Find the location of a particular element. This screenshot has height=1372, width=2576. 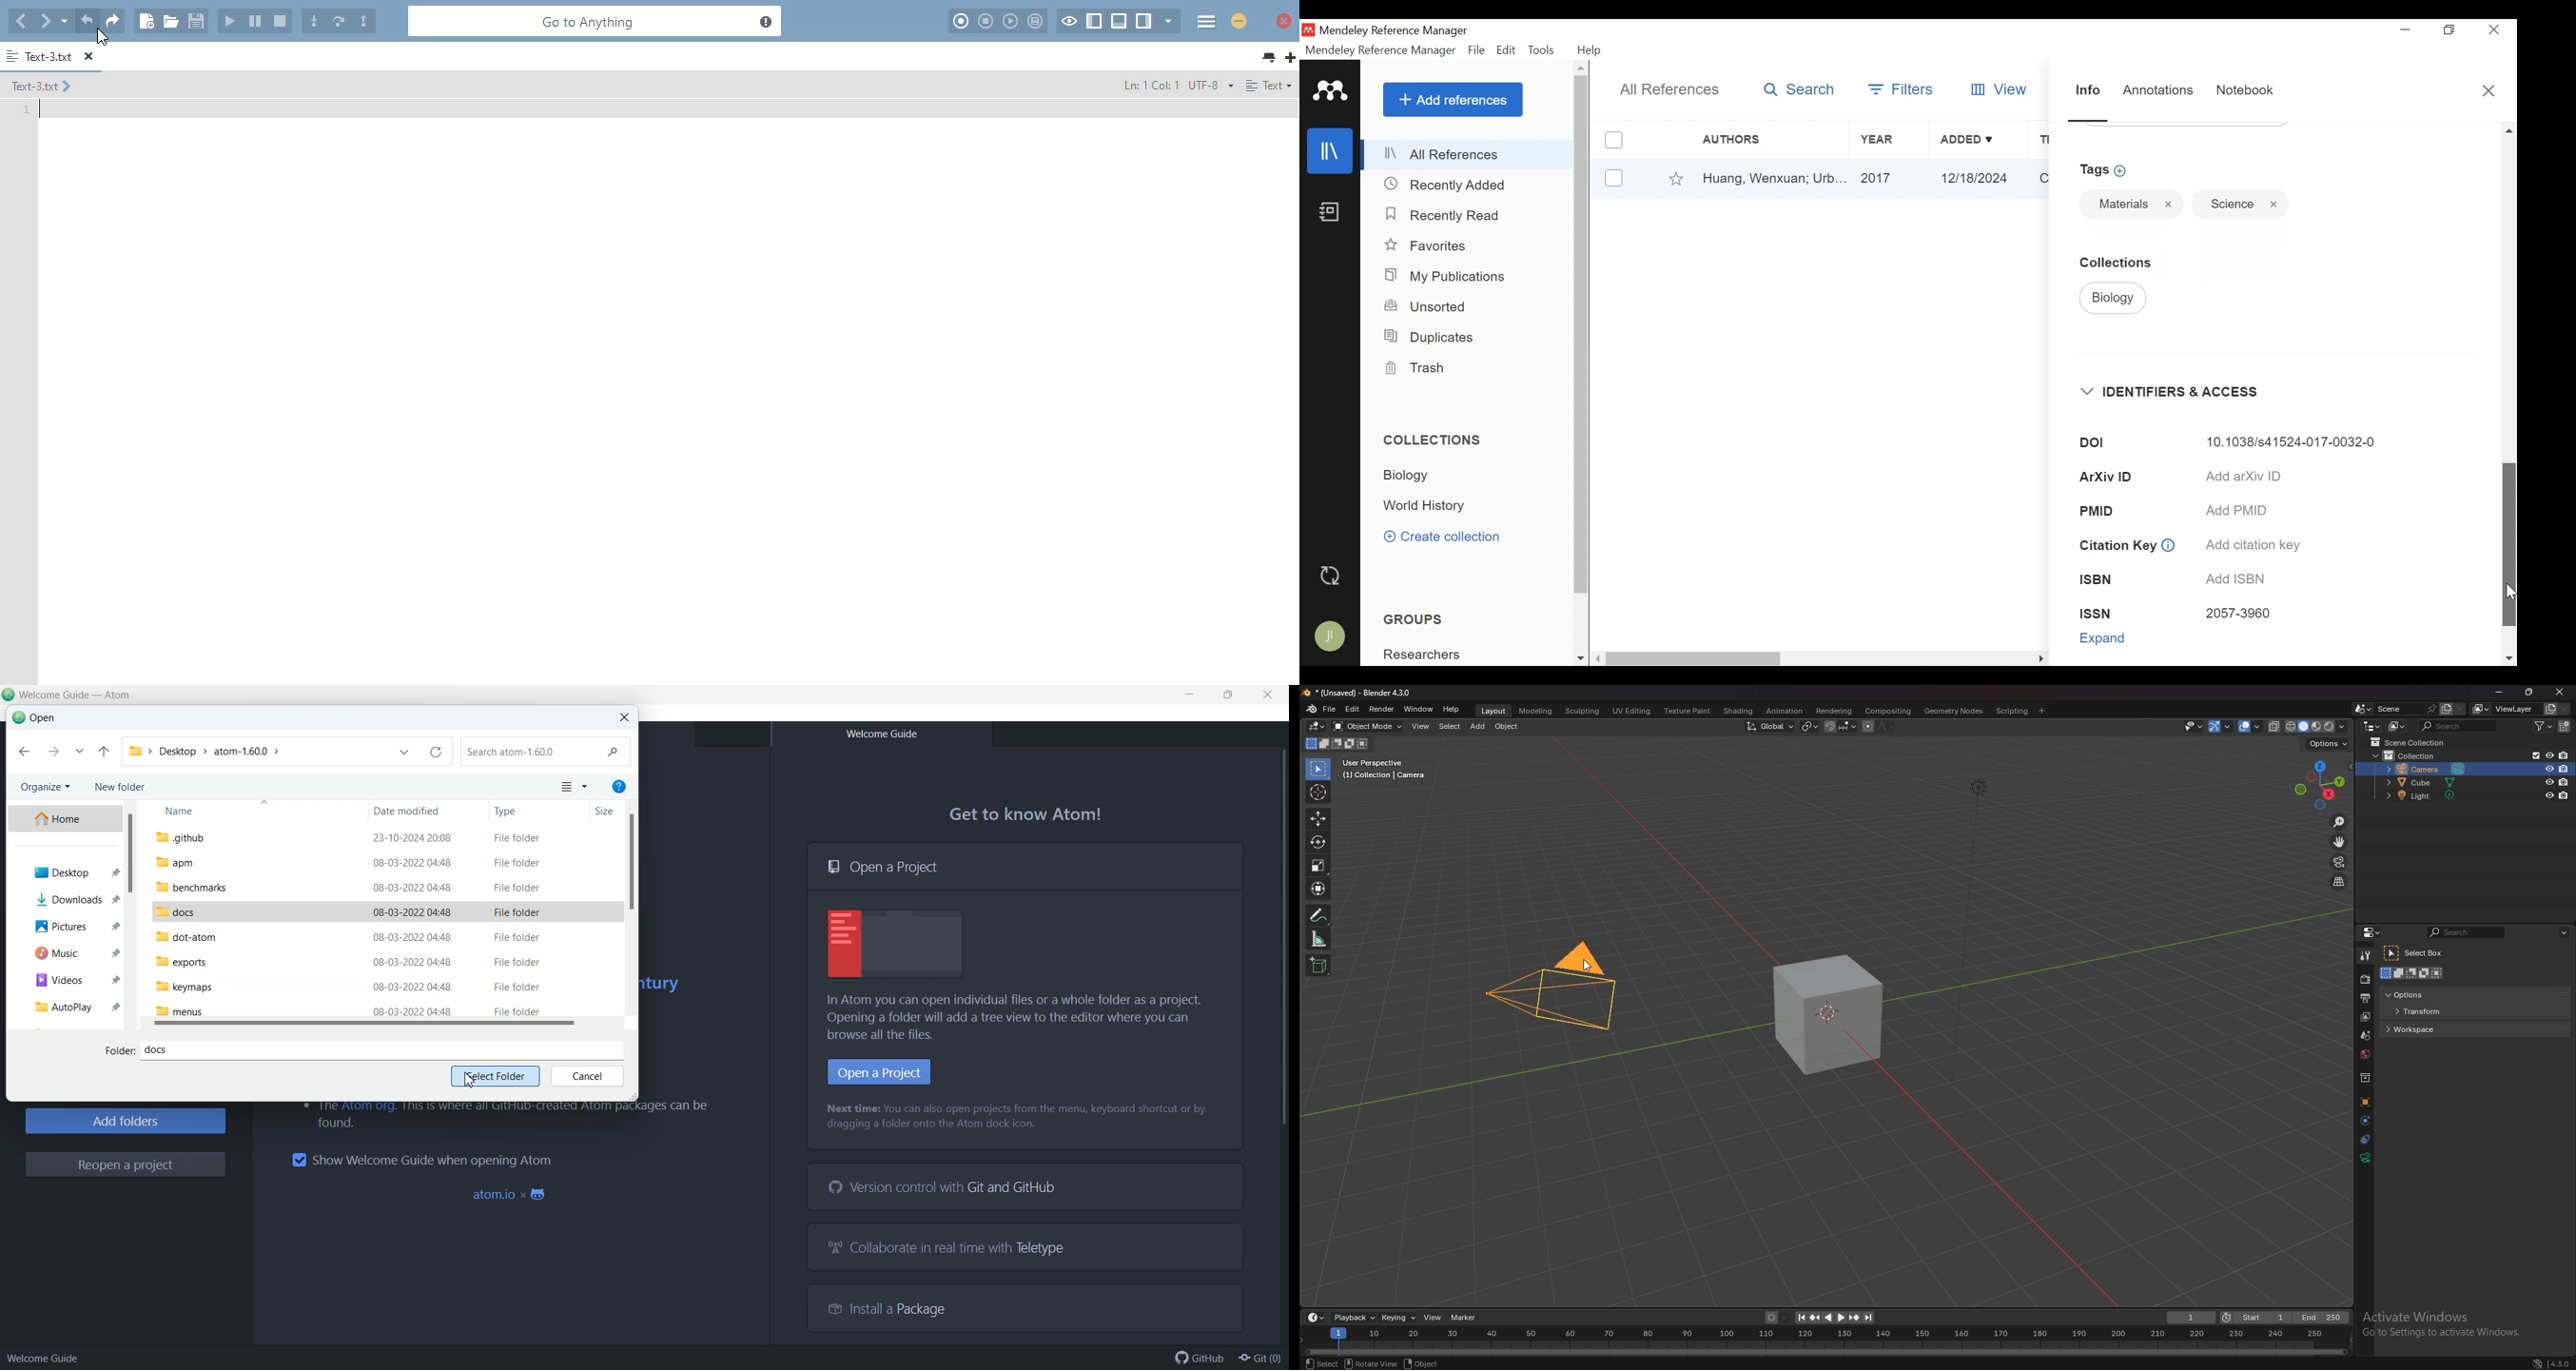

File Folder is located at coordinates (517, 987).